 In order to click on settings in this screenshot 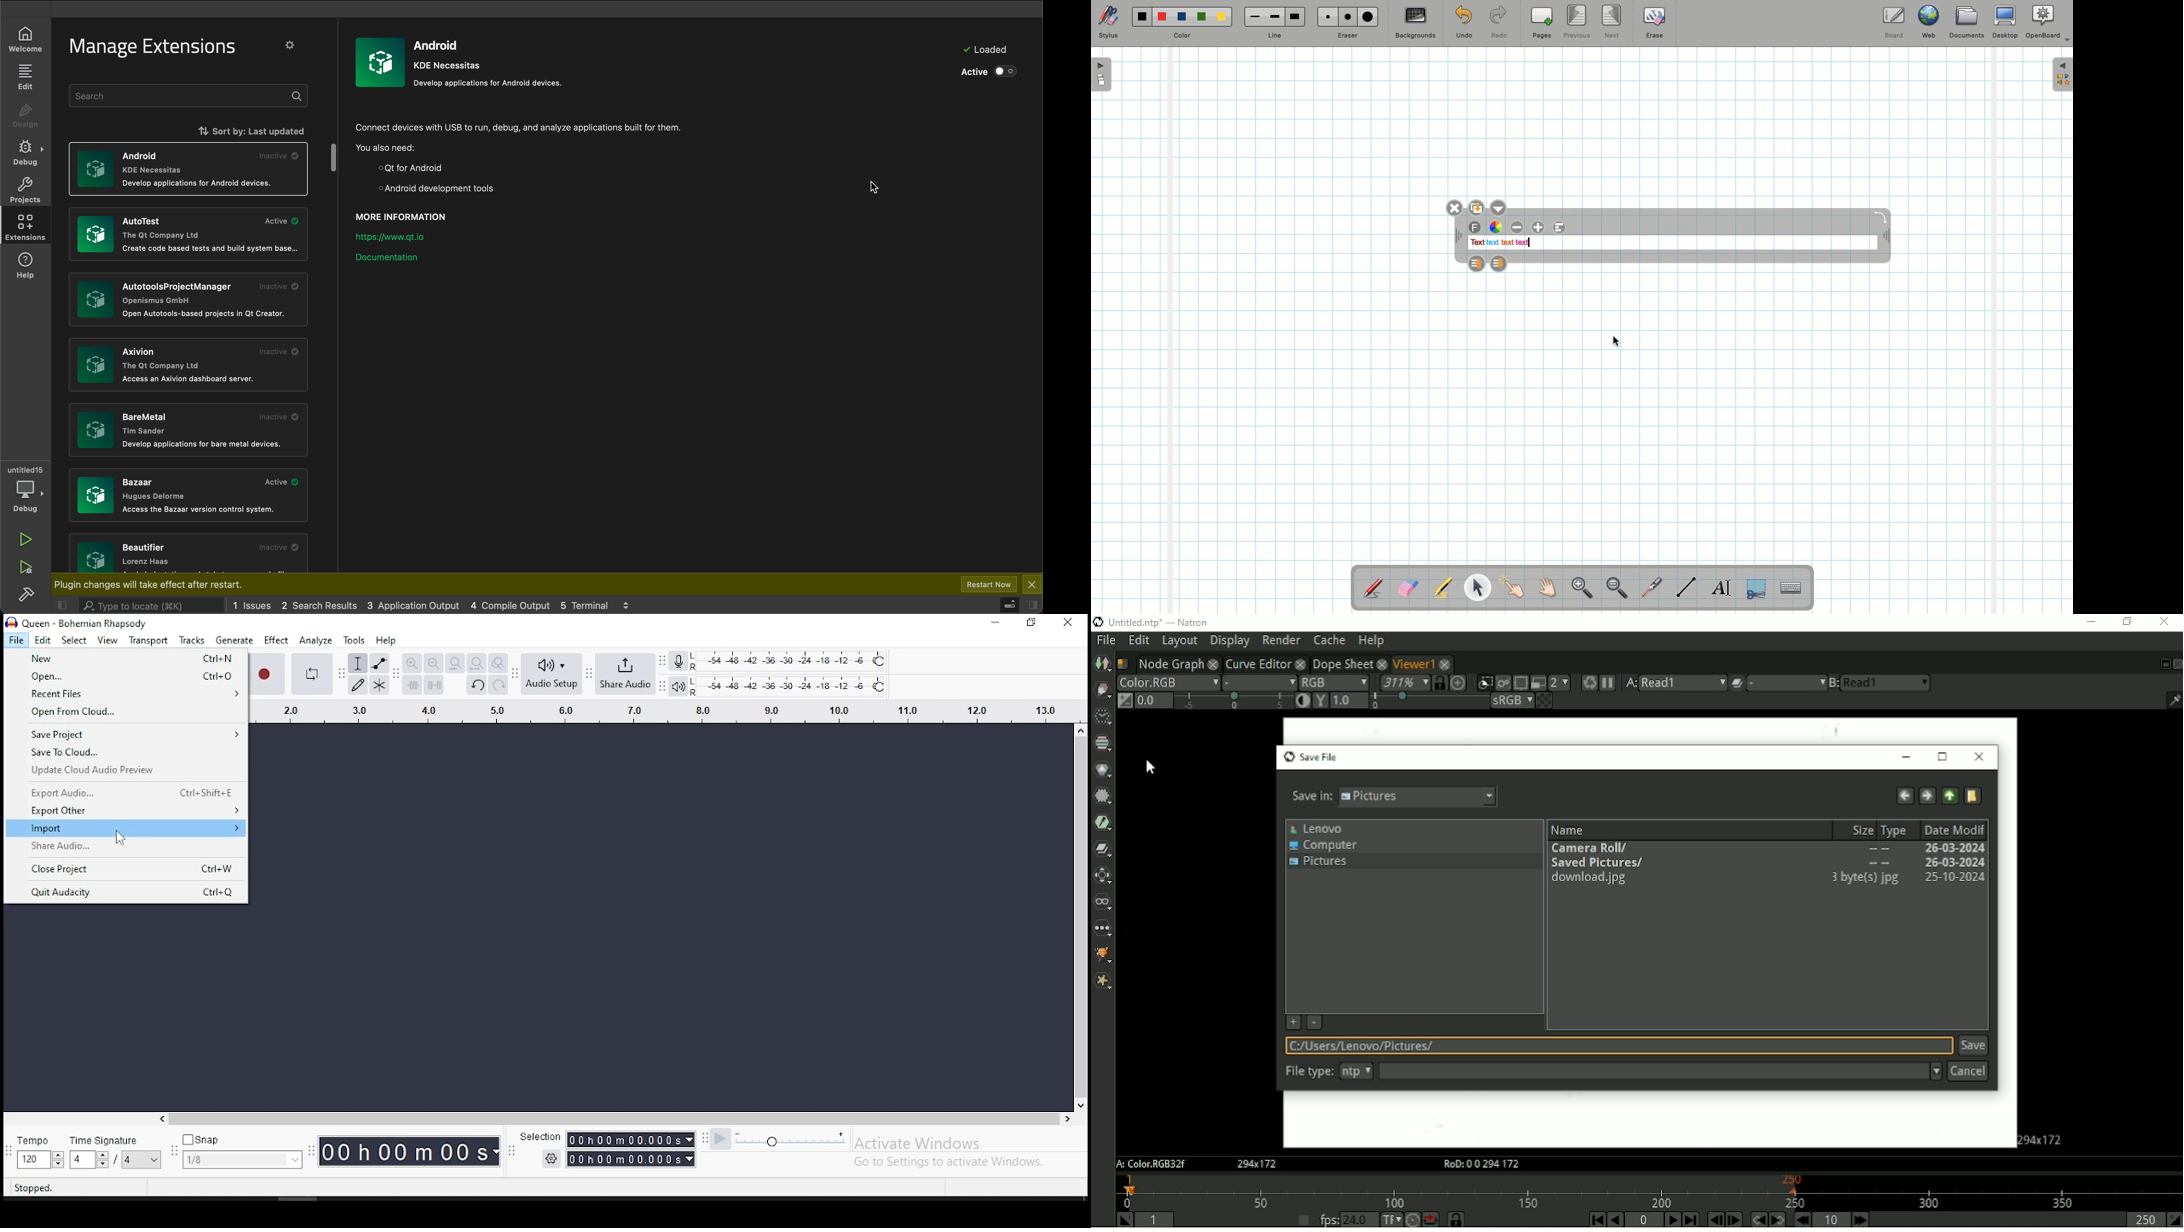, I will do `click(551, 1159)`.